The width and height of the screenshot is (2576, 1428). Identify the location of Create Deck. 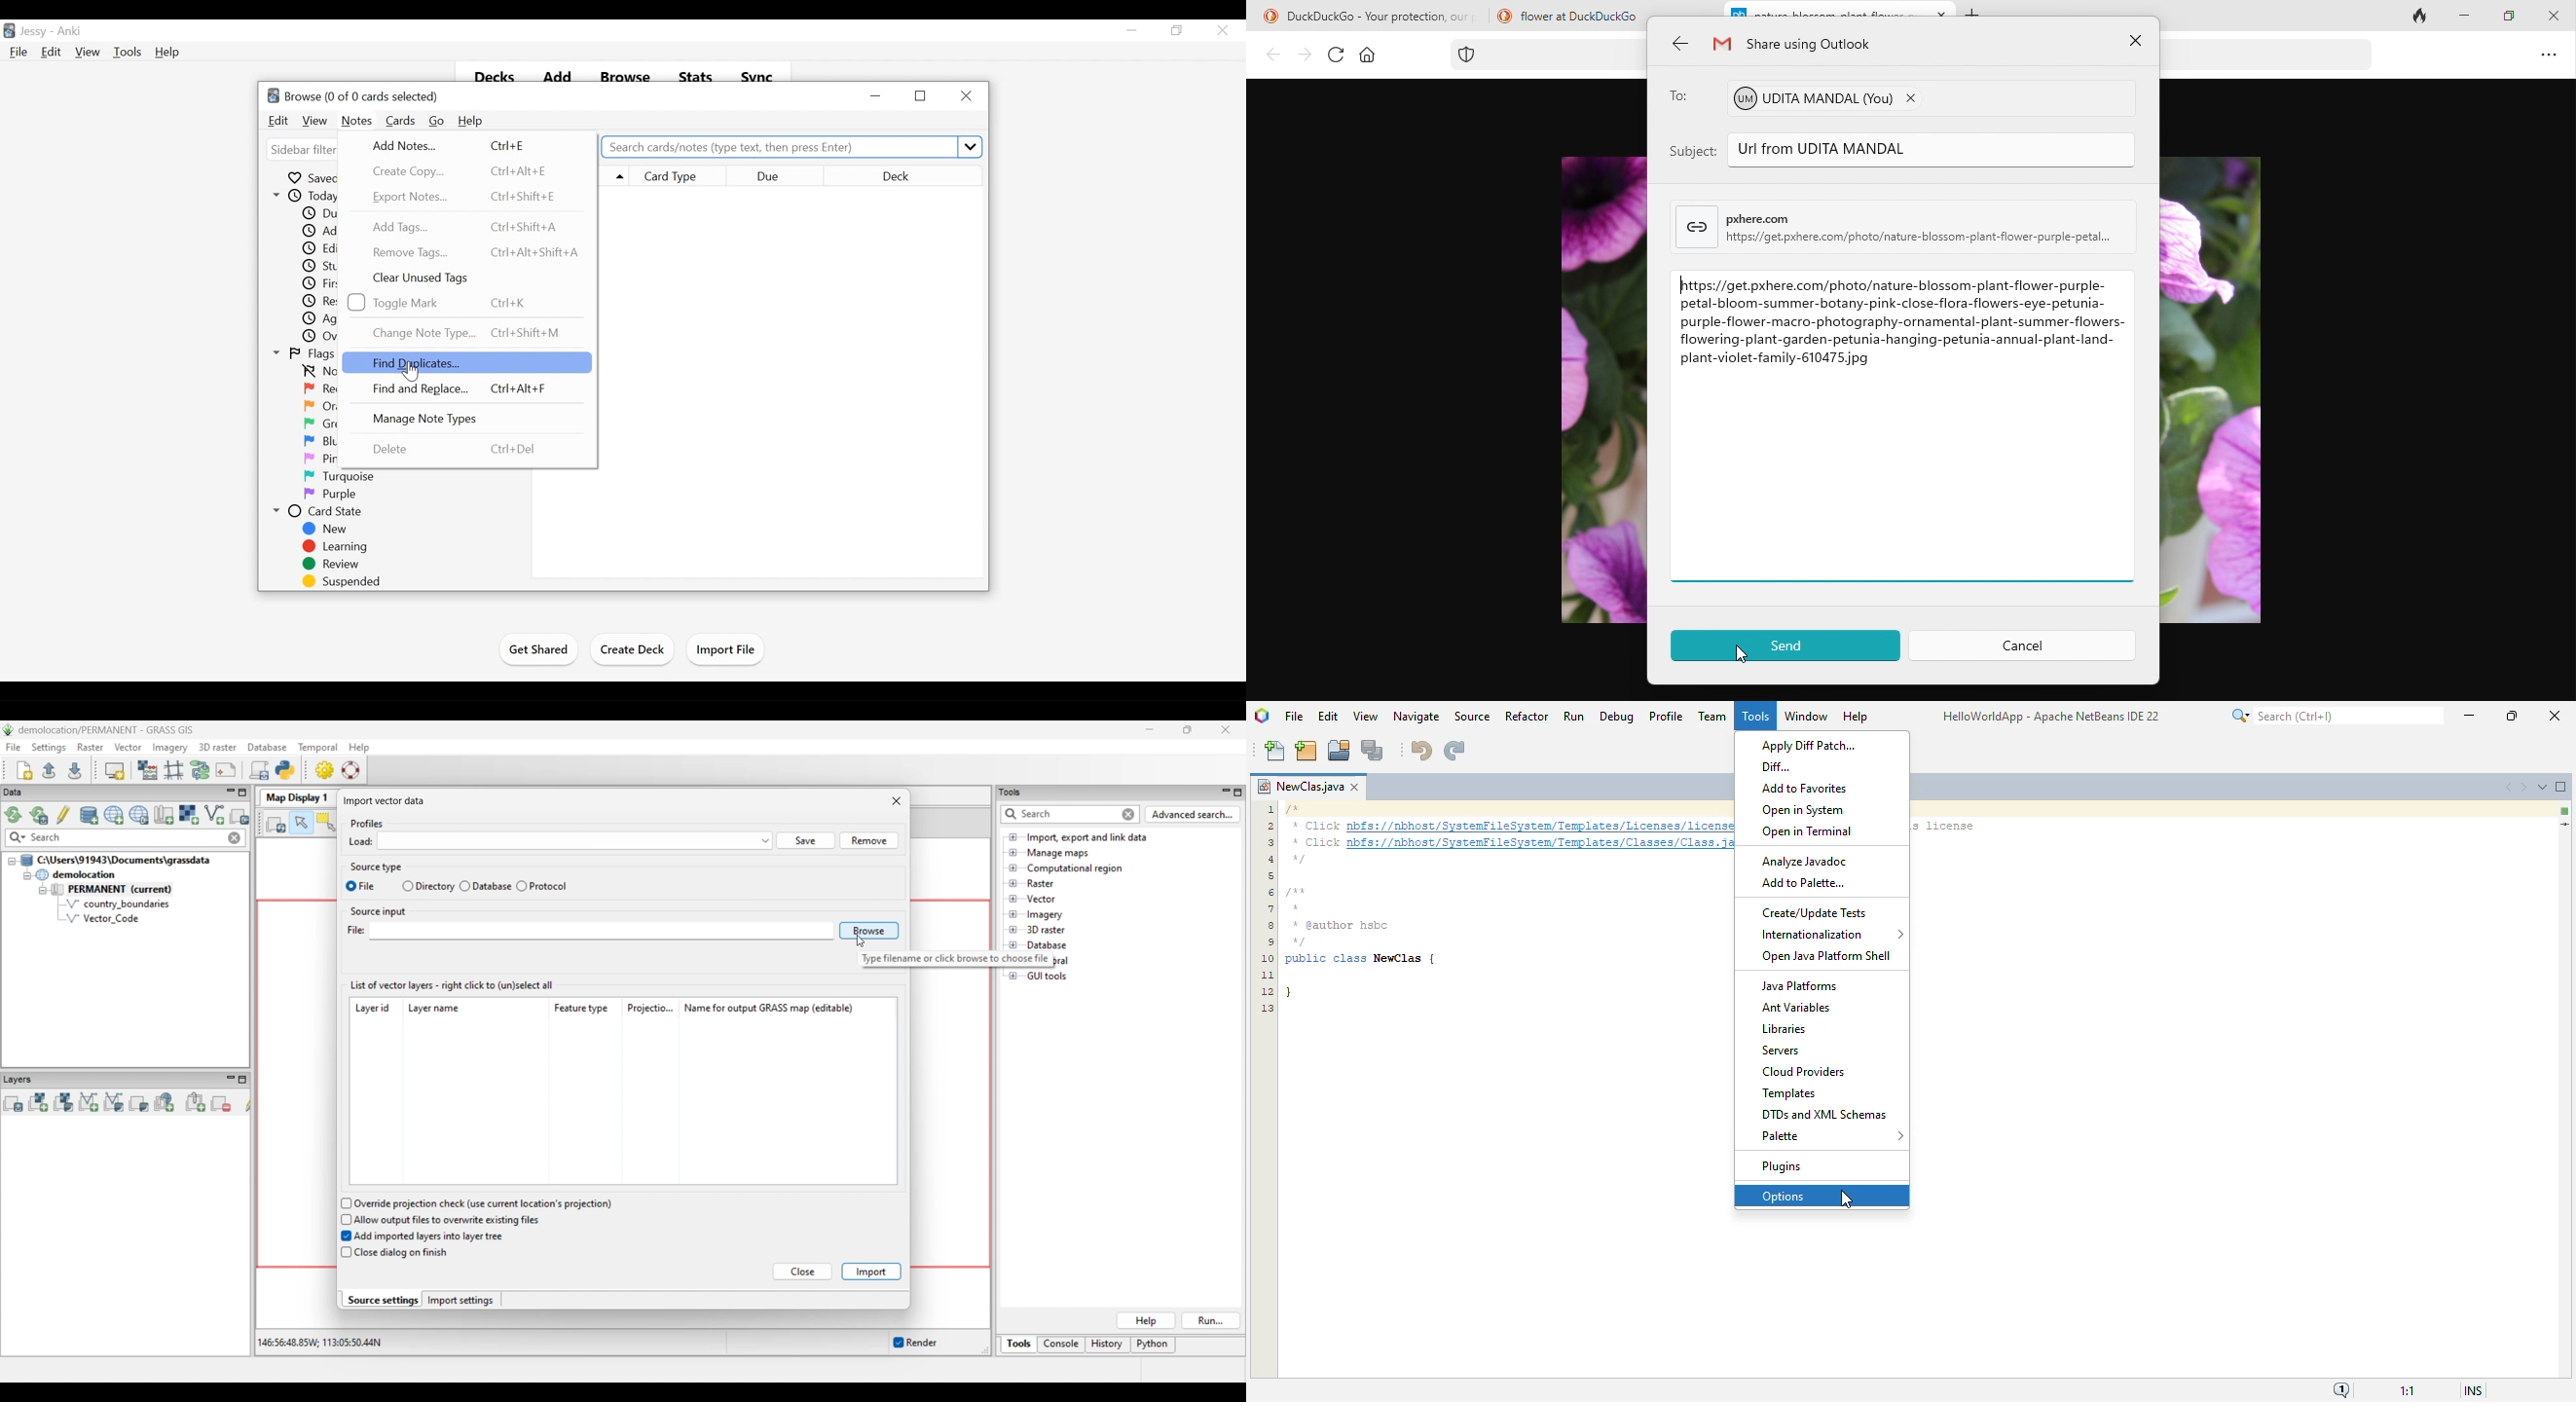
(632, 652).